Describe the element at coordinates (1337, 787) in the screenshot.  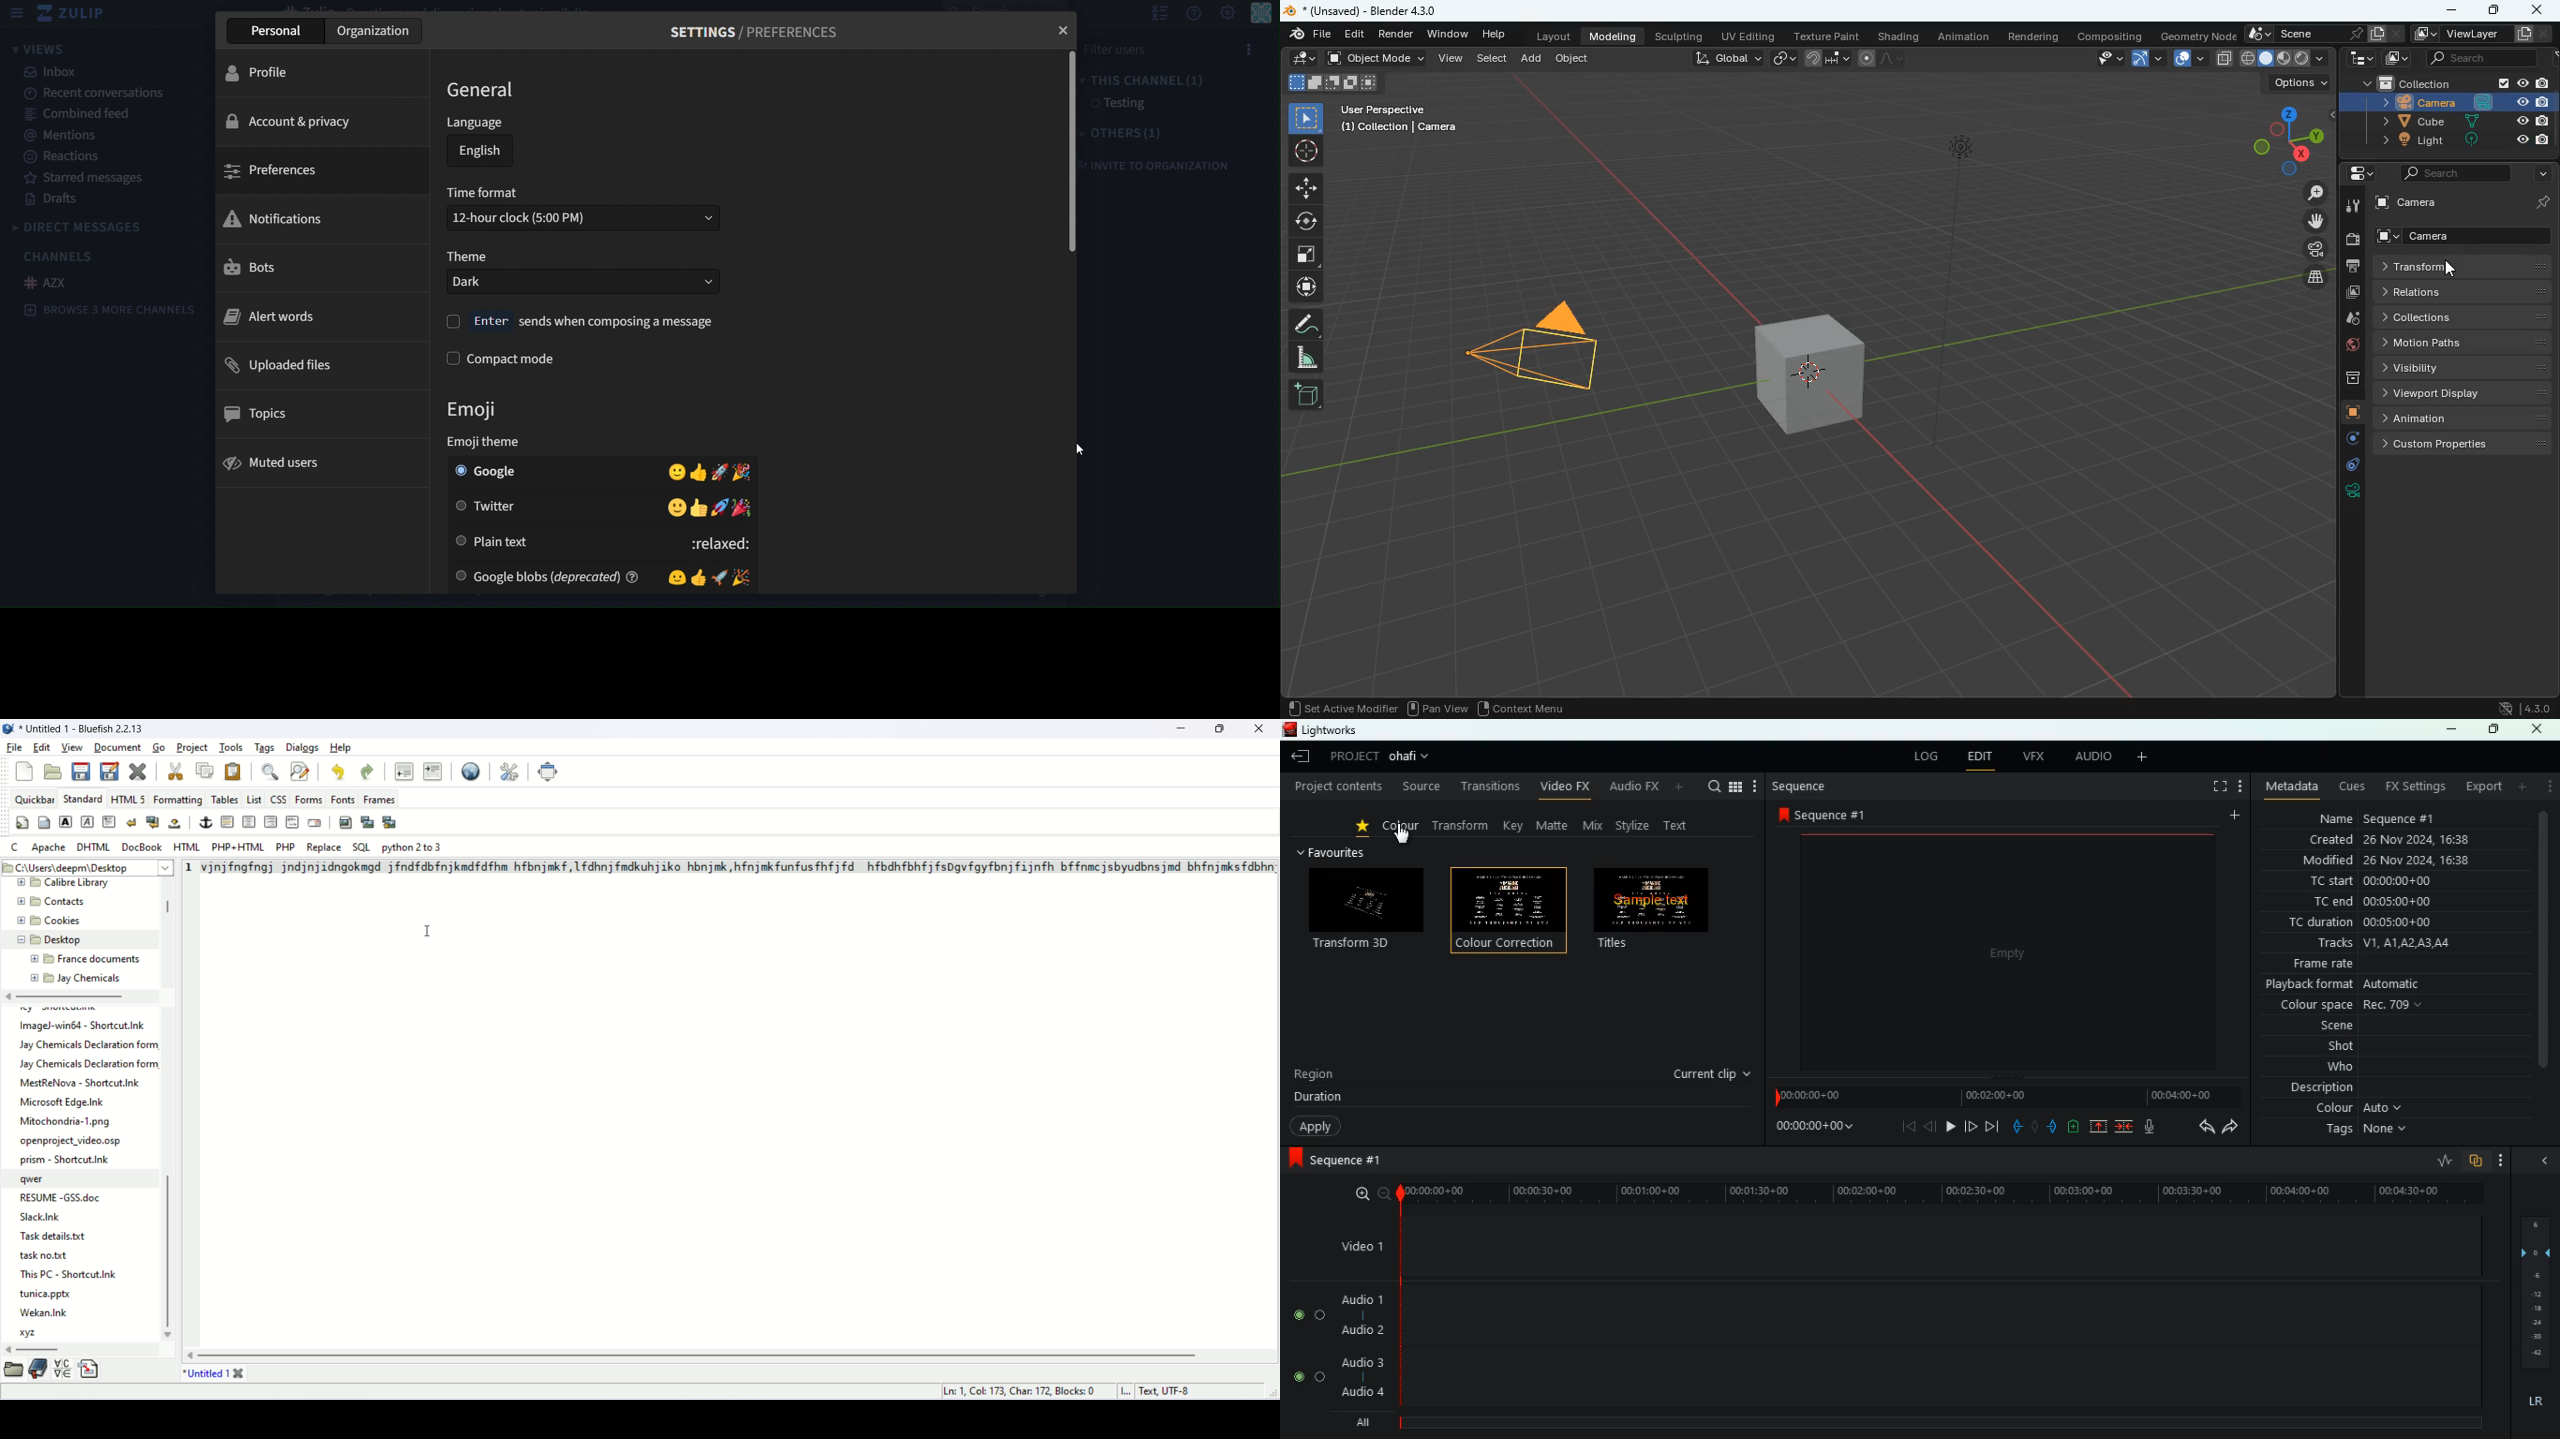
I see `project contents` at that location.